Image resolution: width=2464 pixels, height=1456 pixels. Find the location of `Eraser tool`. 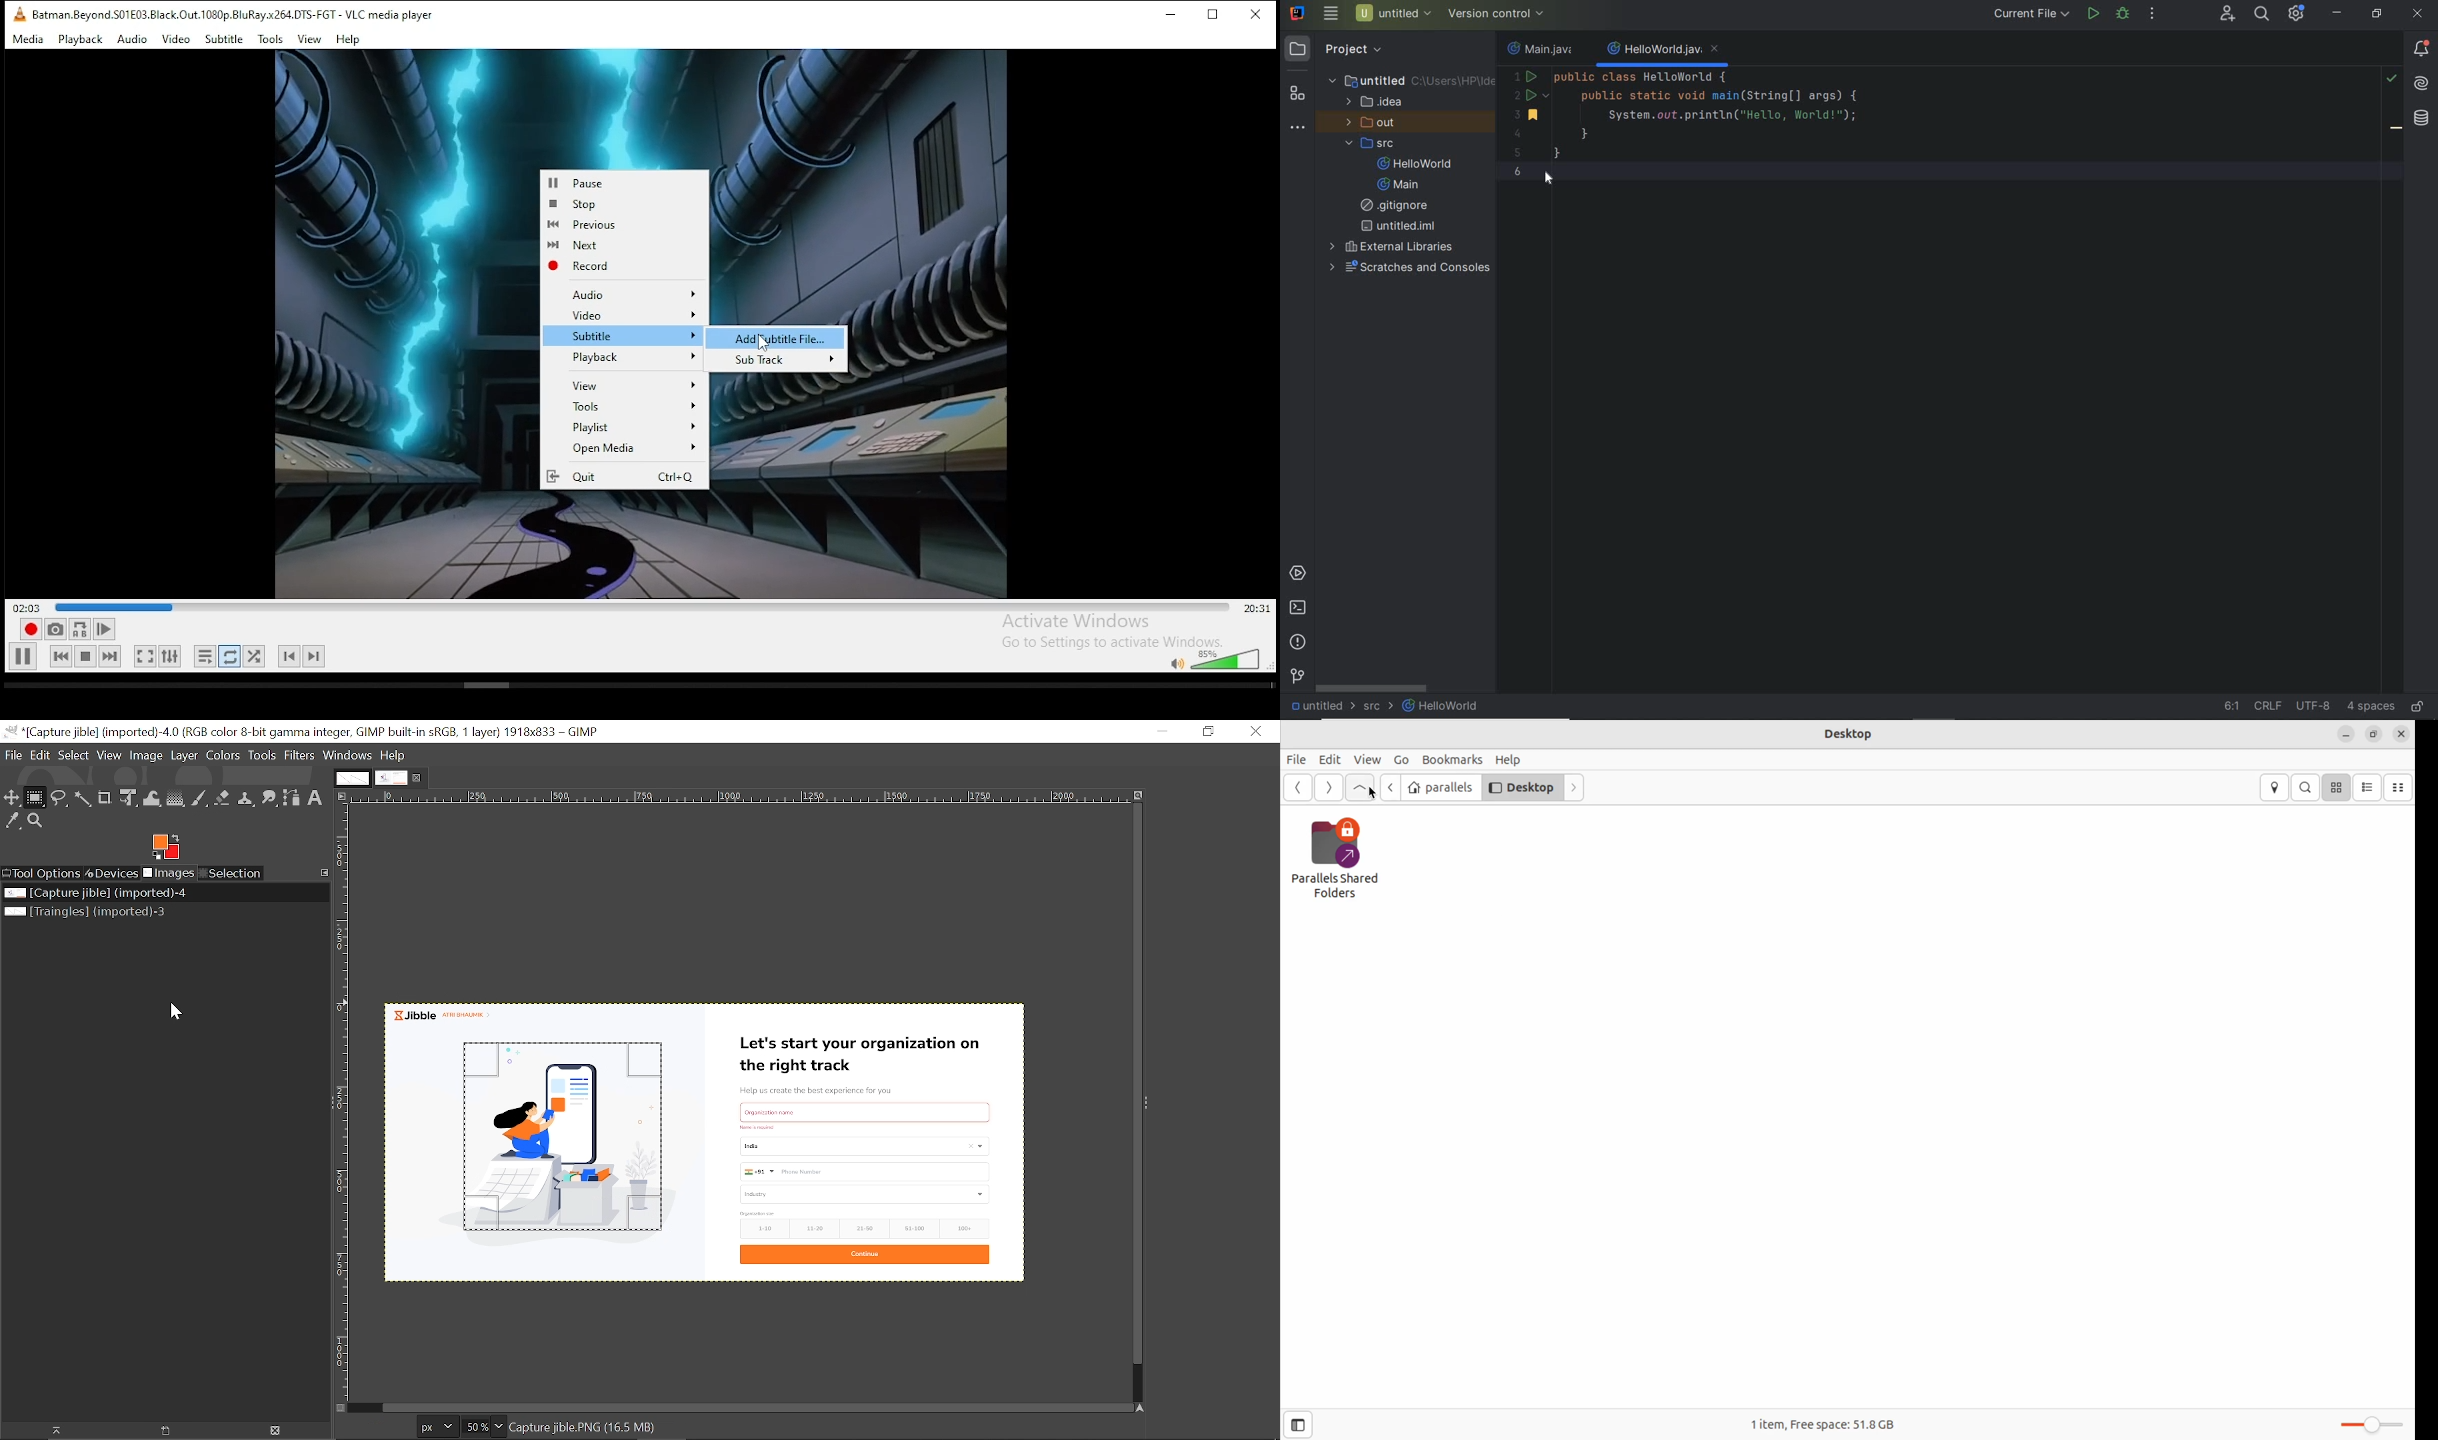

Eraser tool is located at coordinates (223, 797).